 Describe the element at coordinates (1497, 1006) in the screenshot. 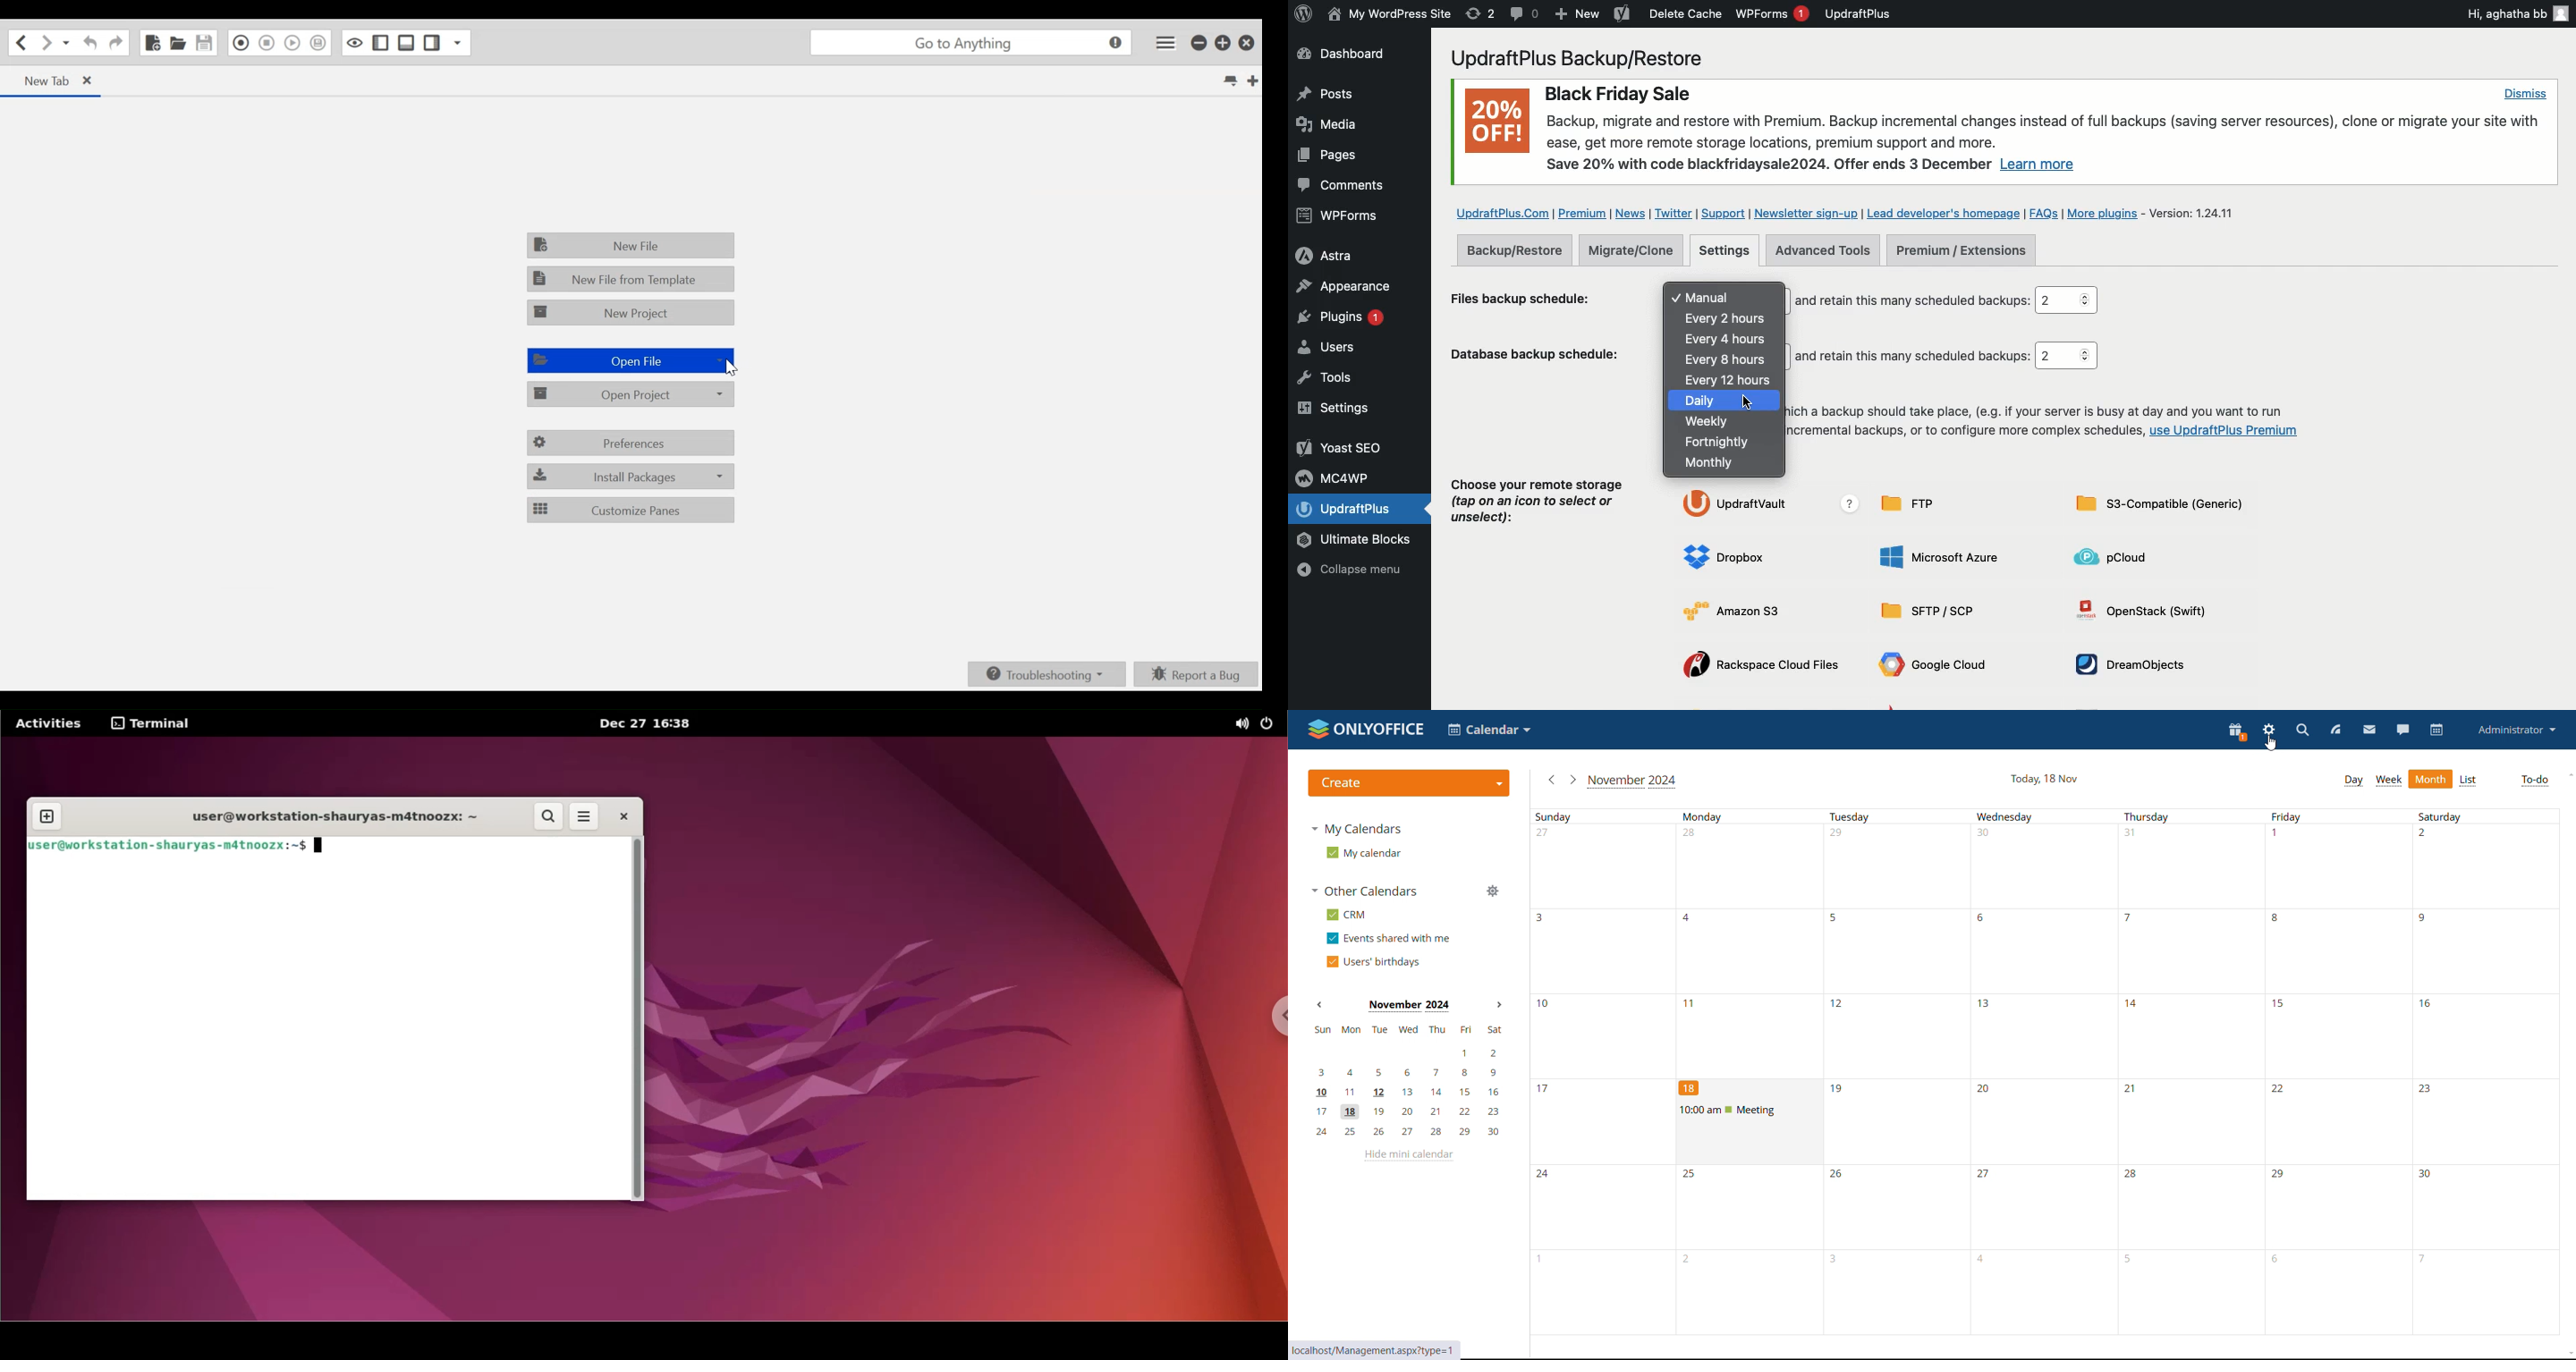

I see `next month` at that location.